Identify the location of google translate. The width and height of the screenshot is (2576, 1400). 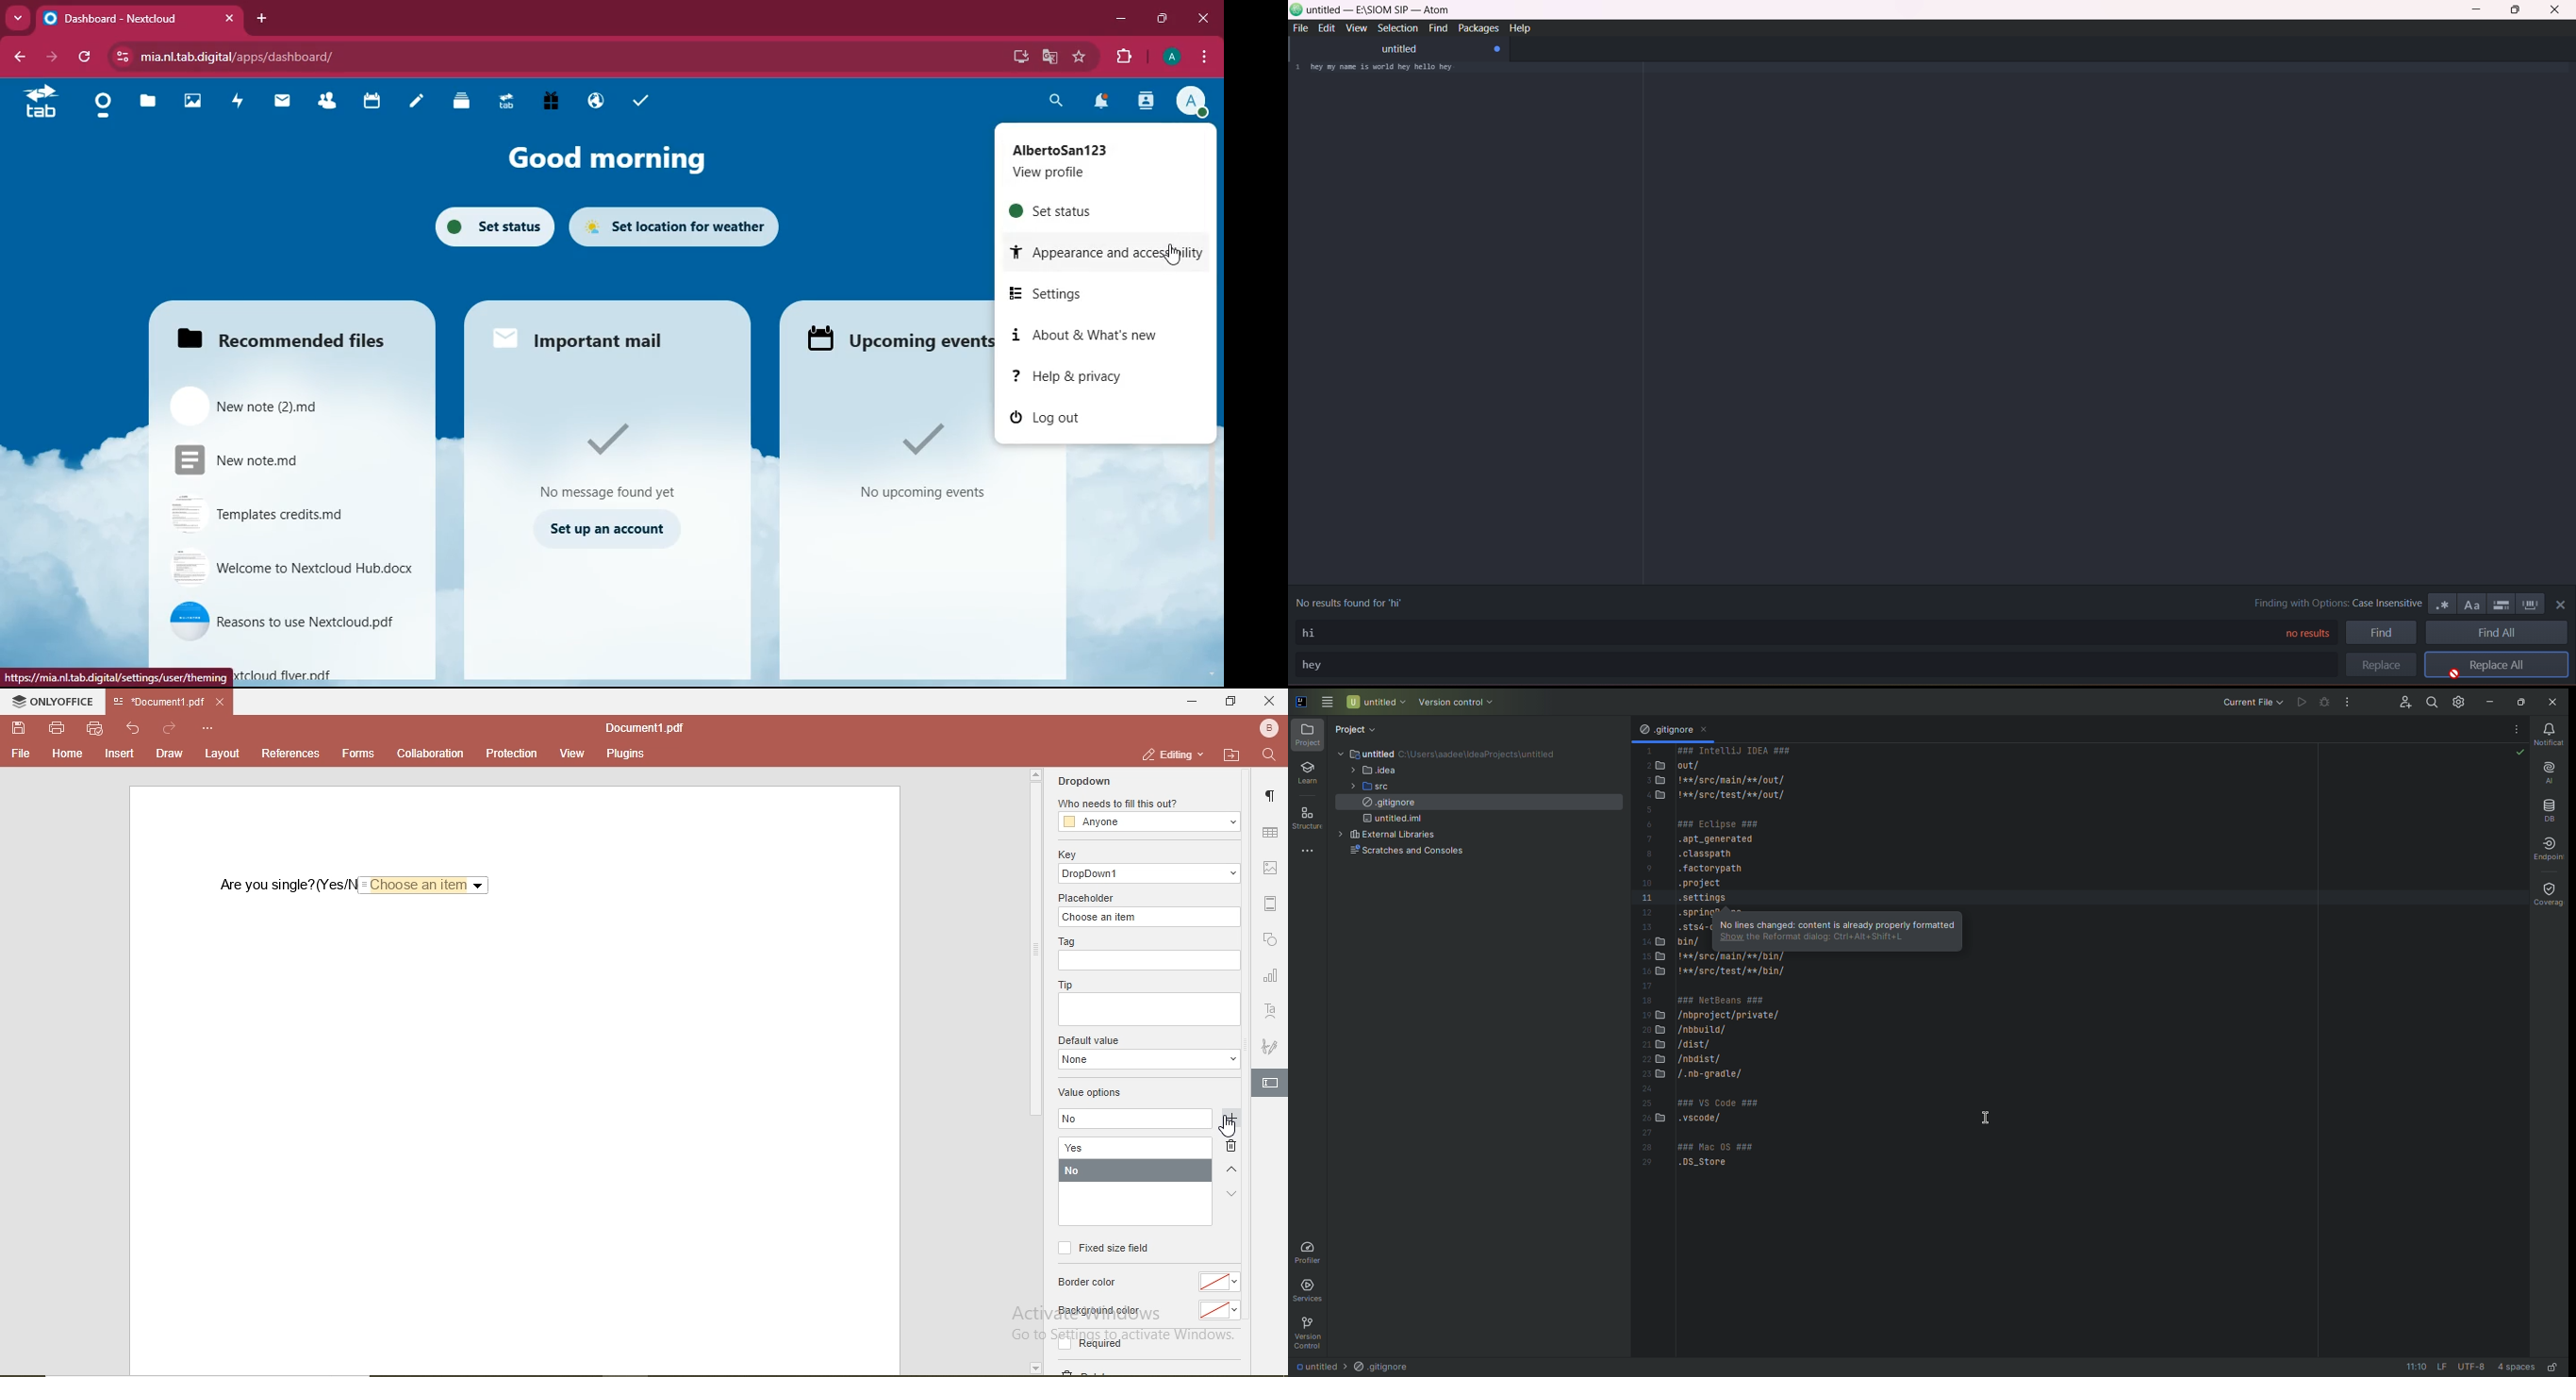
(1049, 59).